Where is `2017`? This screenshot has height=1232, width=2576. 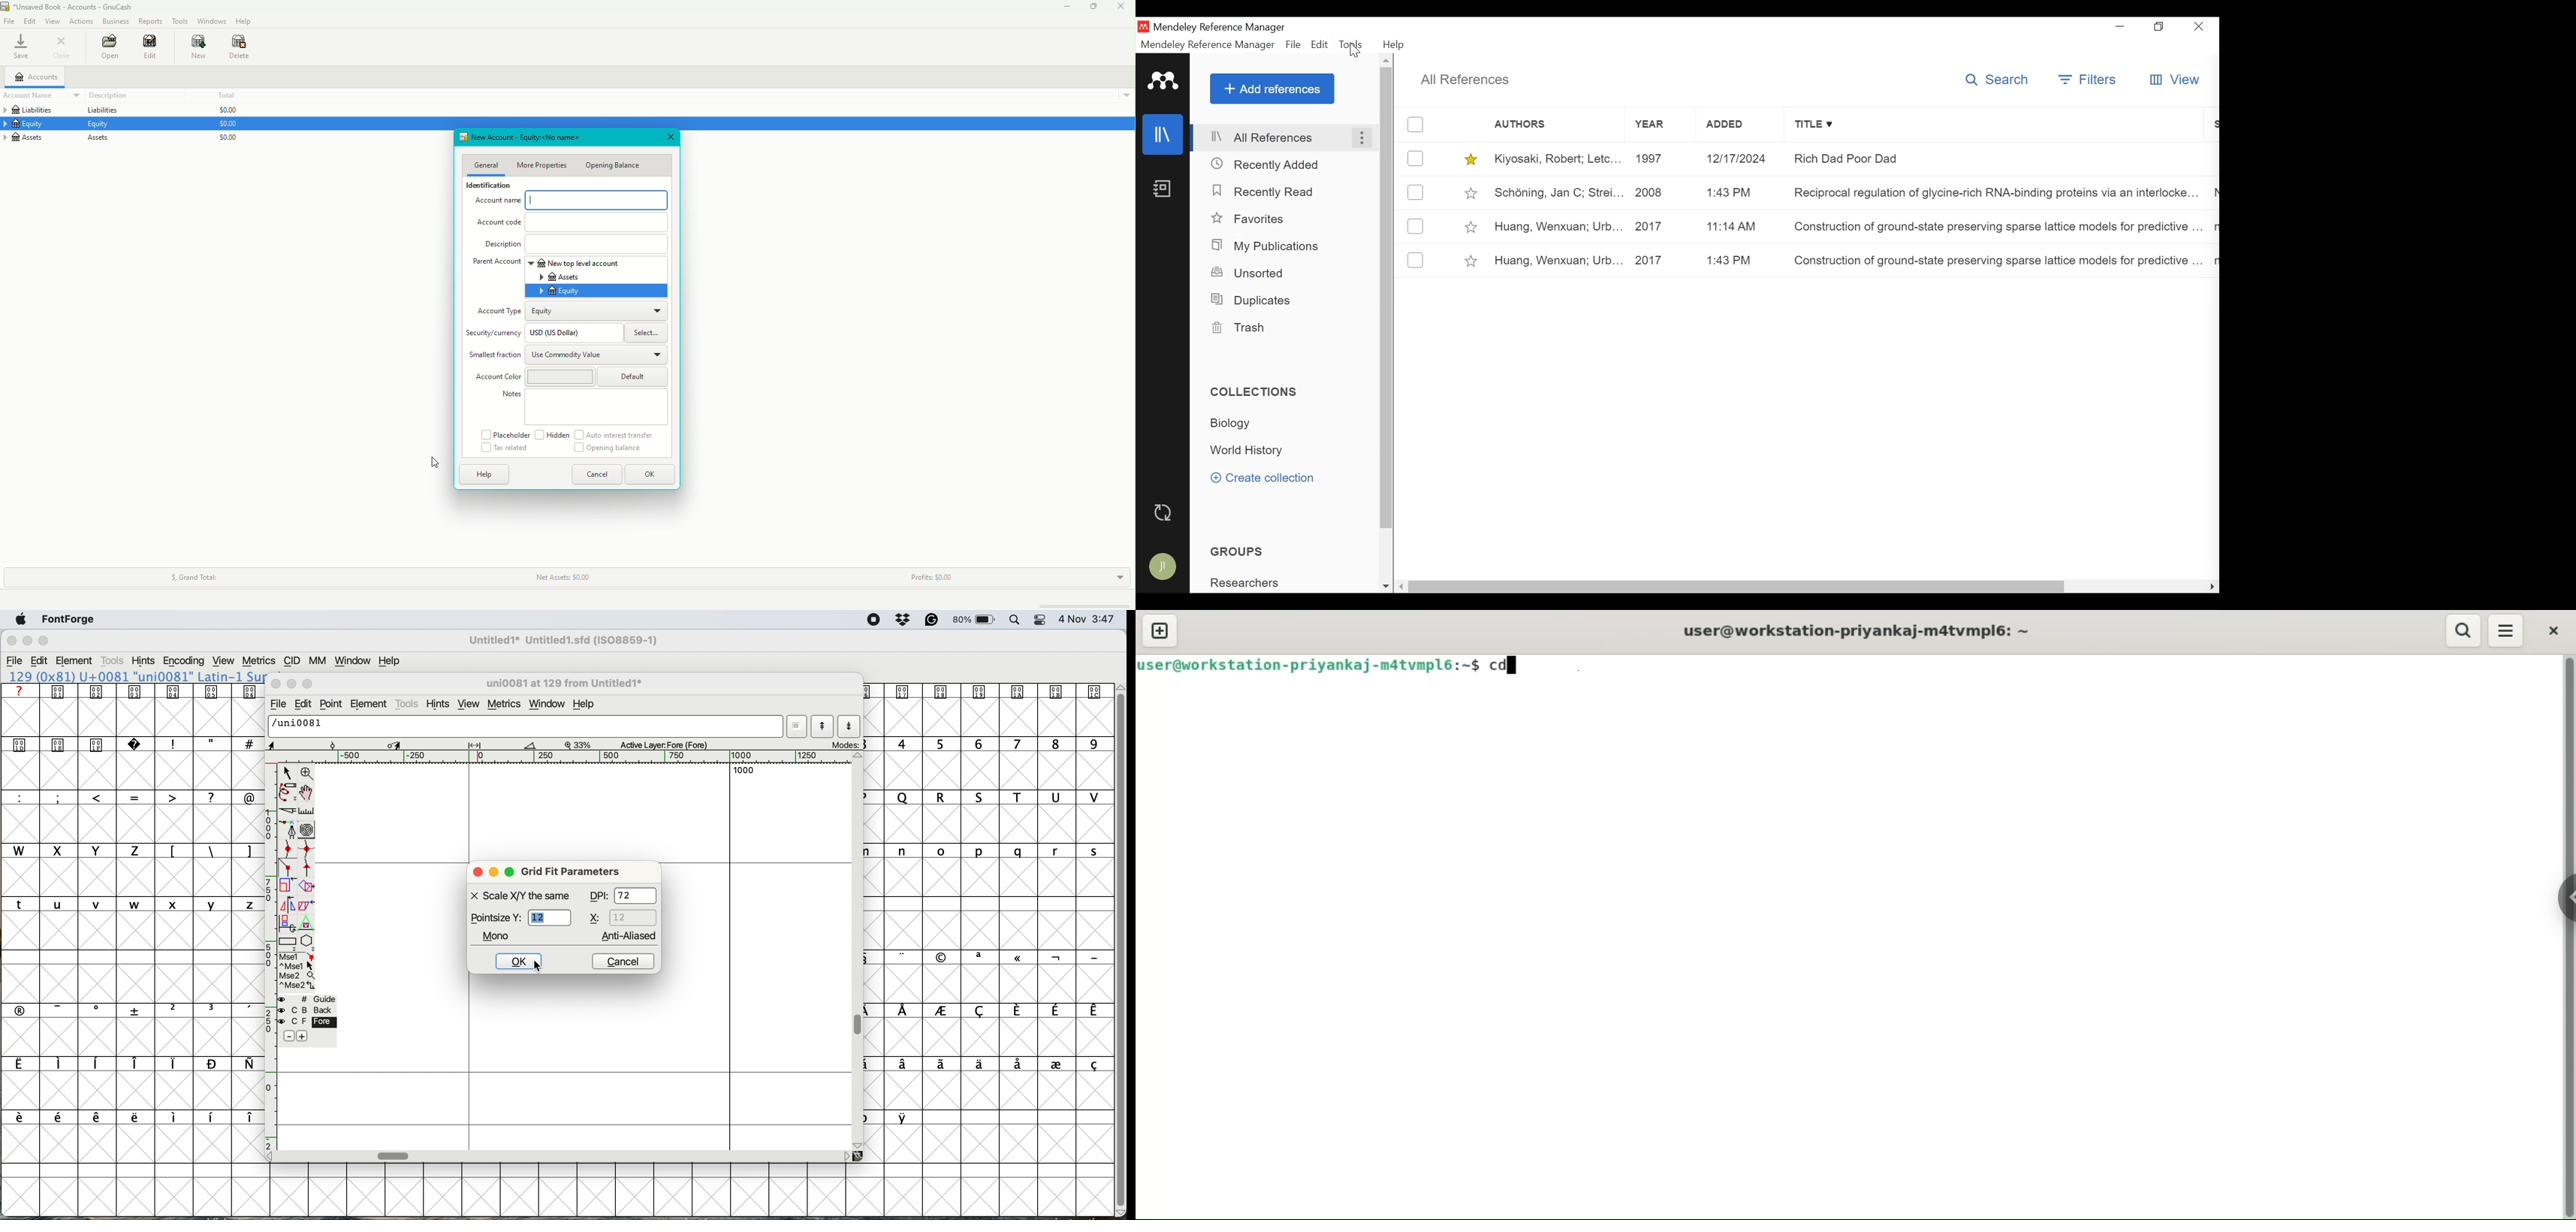 2017 is located at coordinates (1663, 261).